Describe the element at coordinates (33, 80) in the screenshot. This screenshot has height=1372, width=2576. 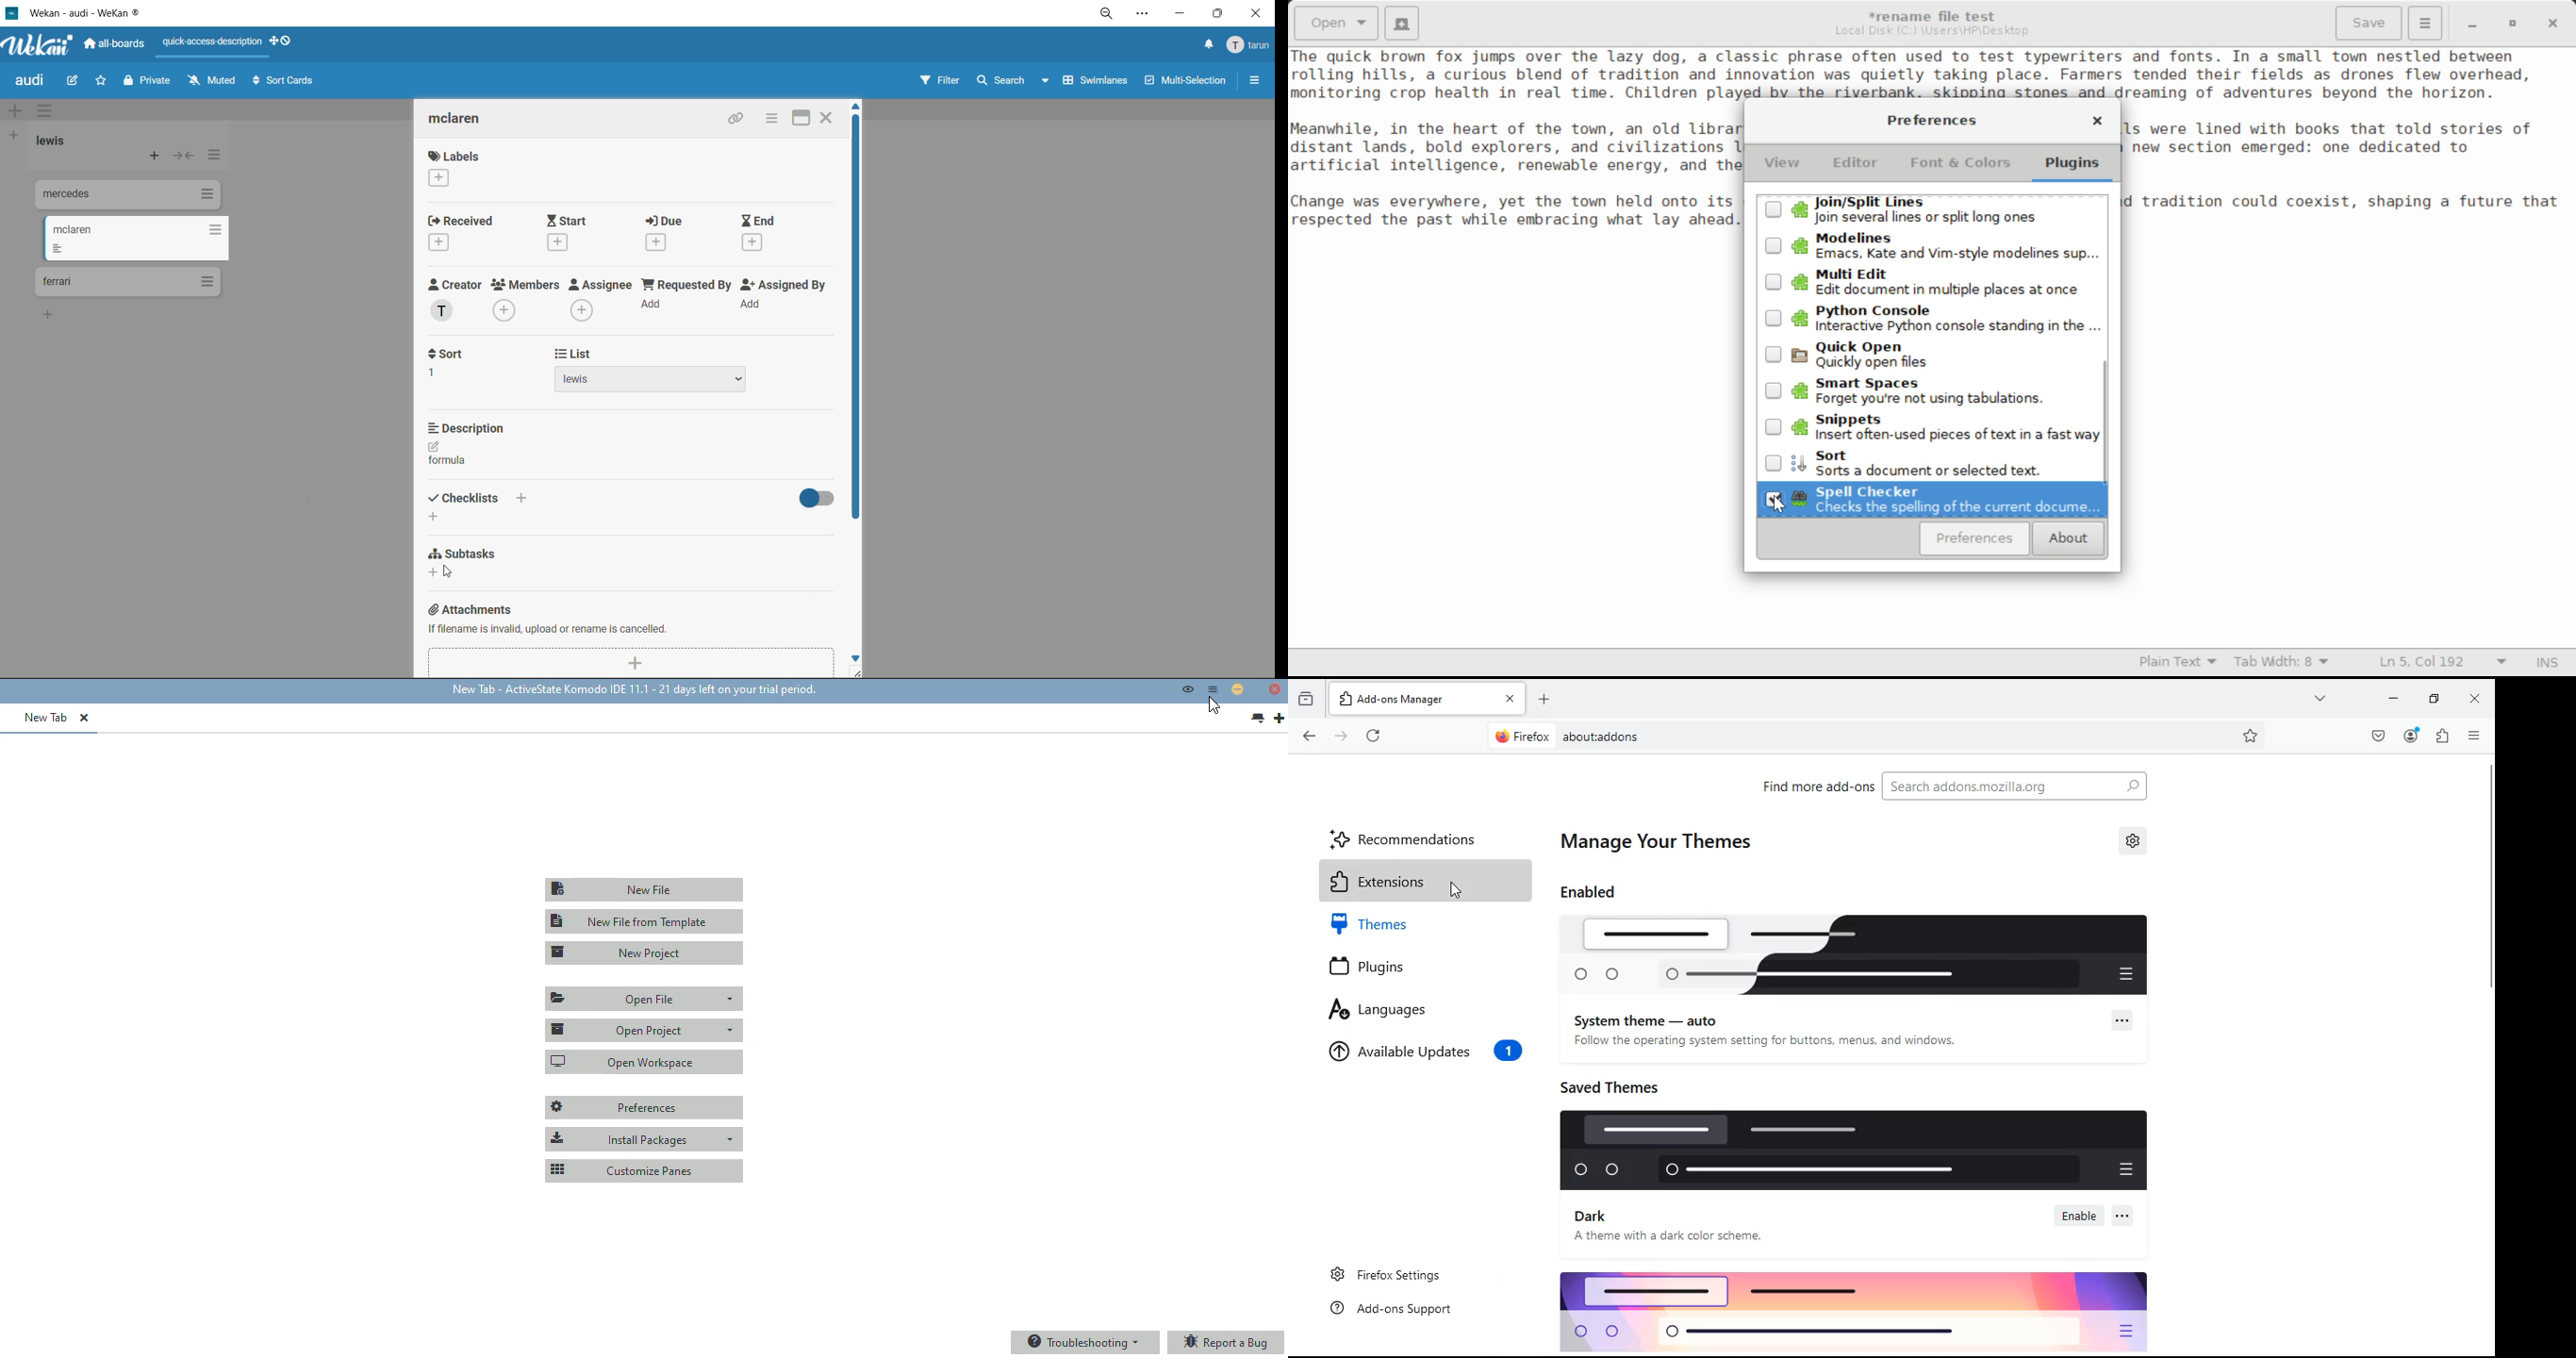
I see `board title` at that location.